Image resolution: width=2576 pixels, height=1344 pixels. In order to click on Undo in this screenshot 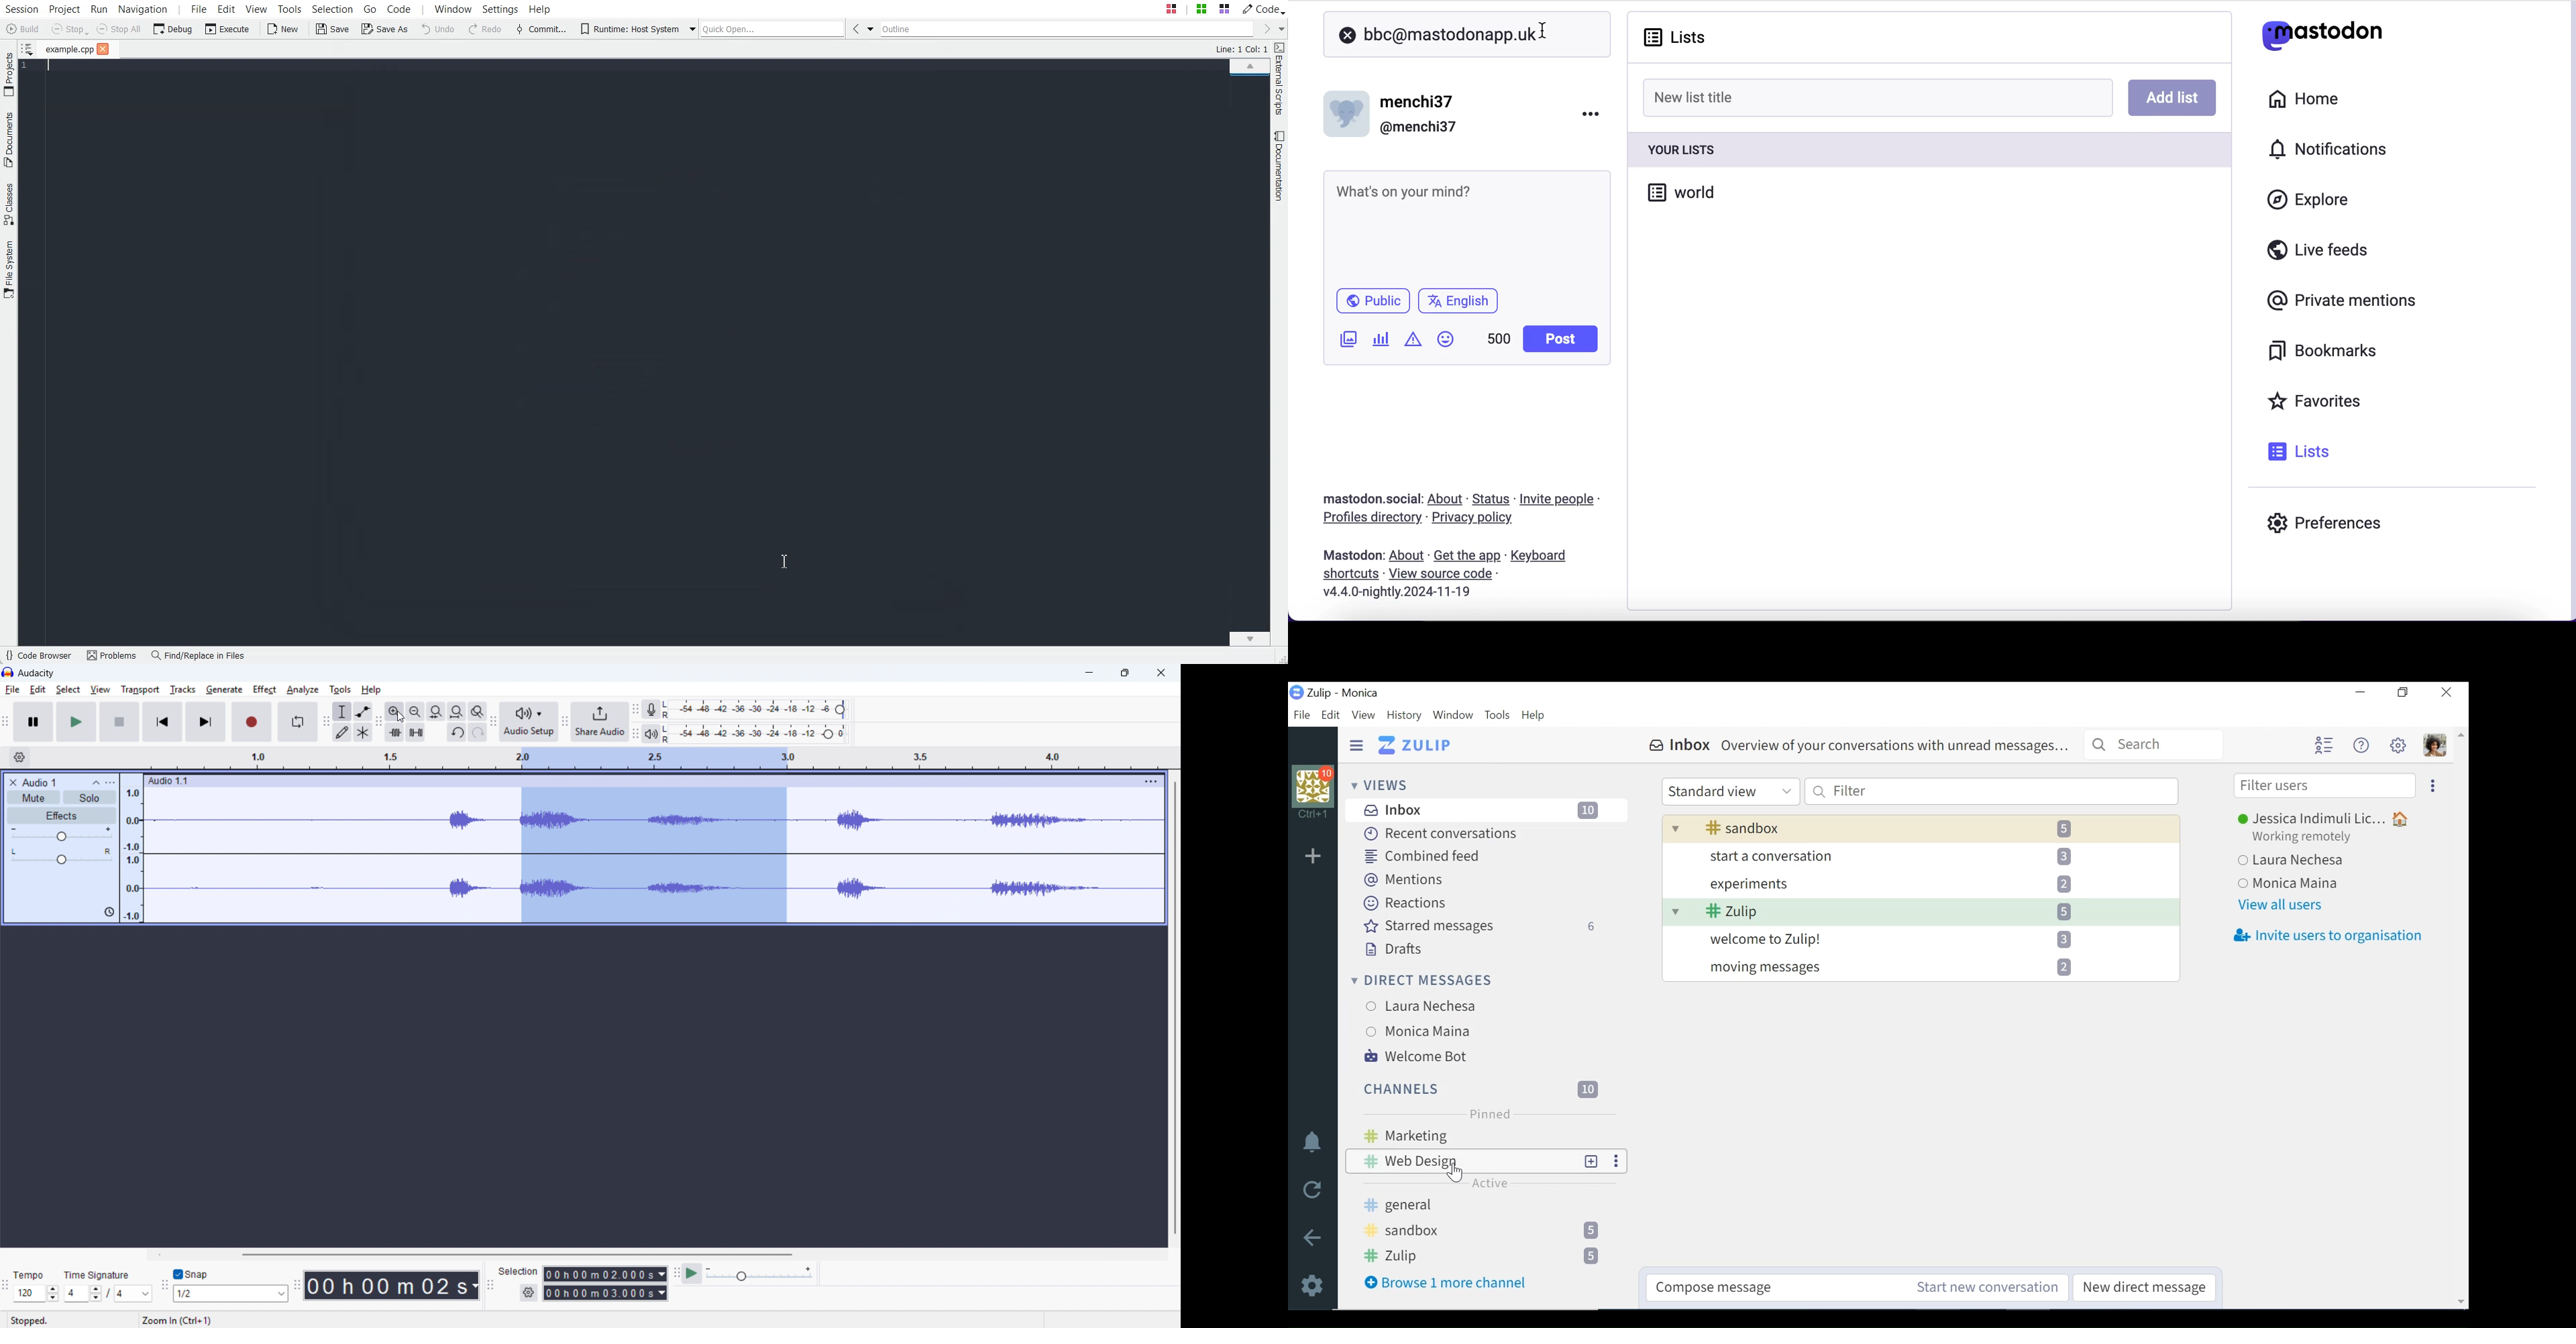, I will do `click(457, 732)`.